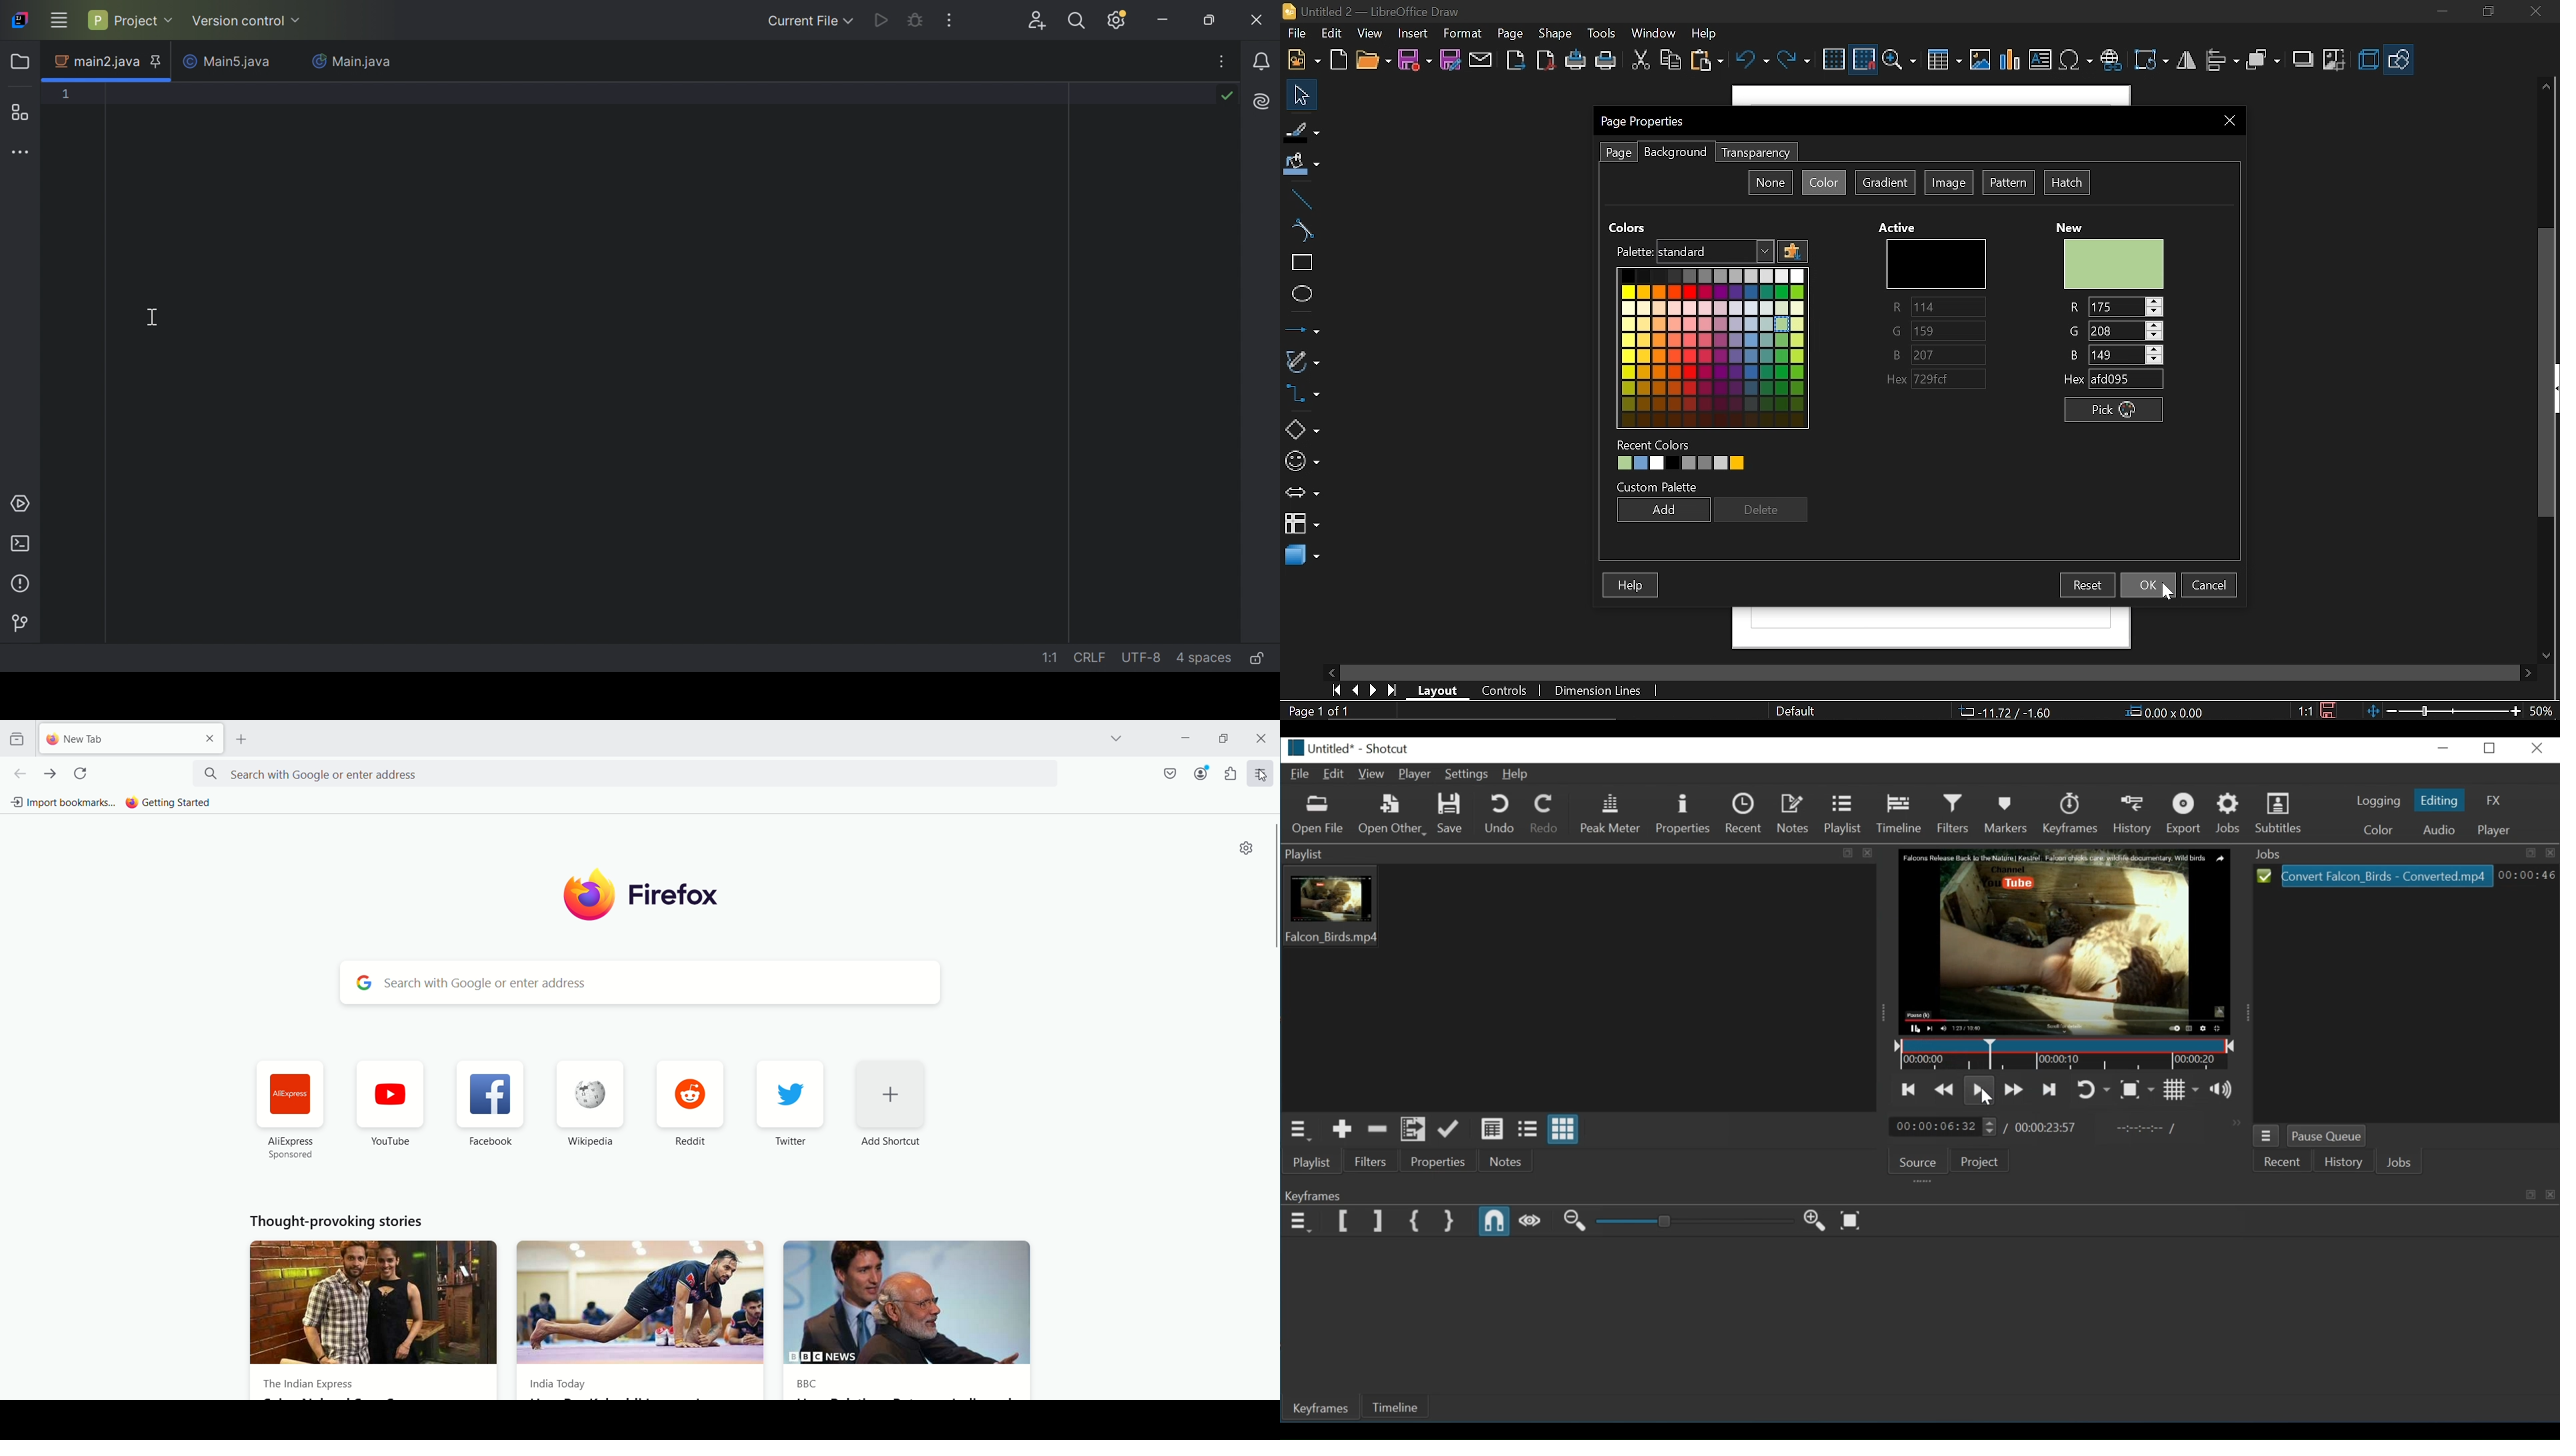 This screenshot has width=2576, height=1456. What do you see at coordinates (1934, 307) in the screenshot?
I see `R` at bounding box center [1934, 307].